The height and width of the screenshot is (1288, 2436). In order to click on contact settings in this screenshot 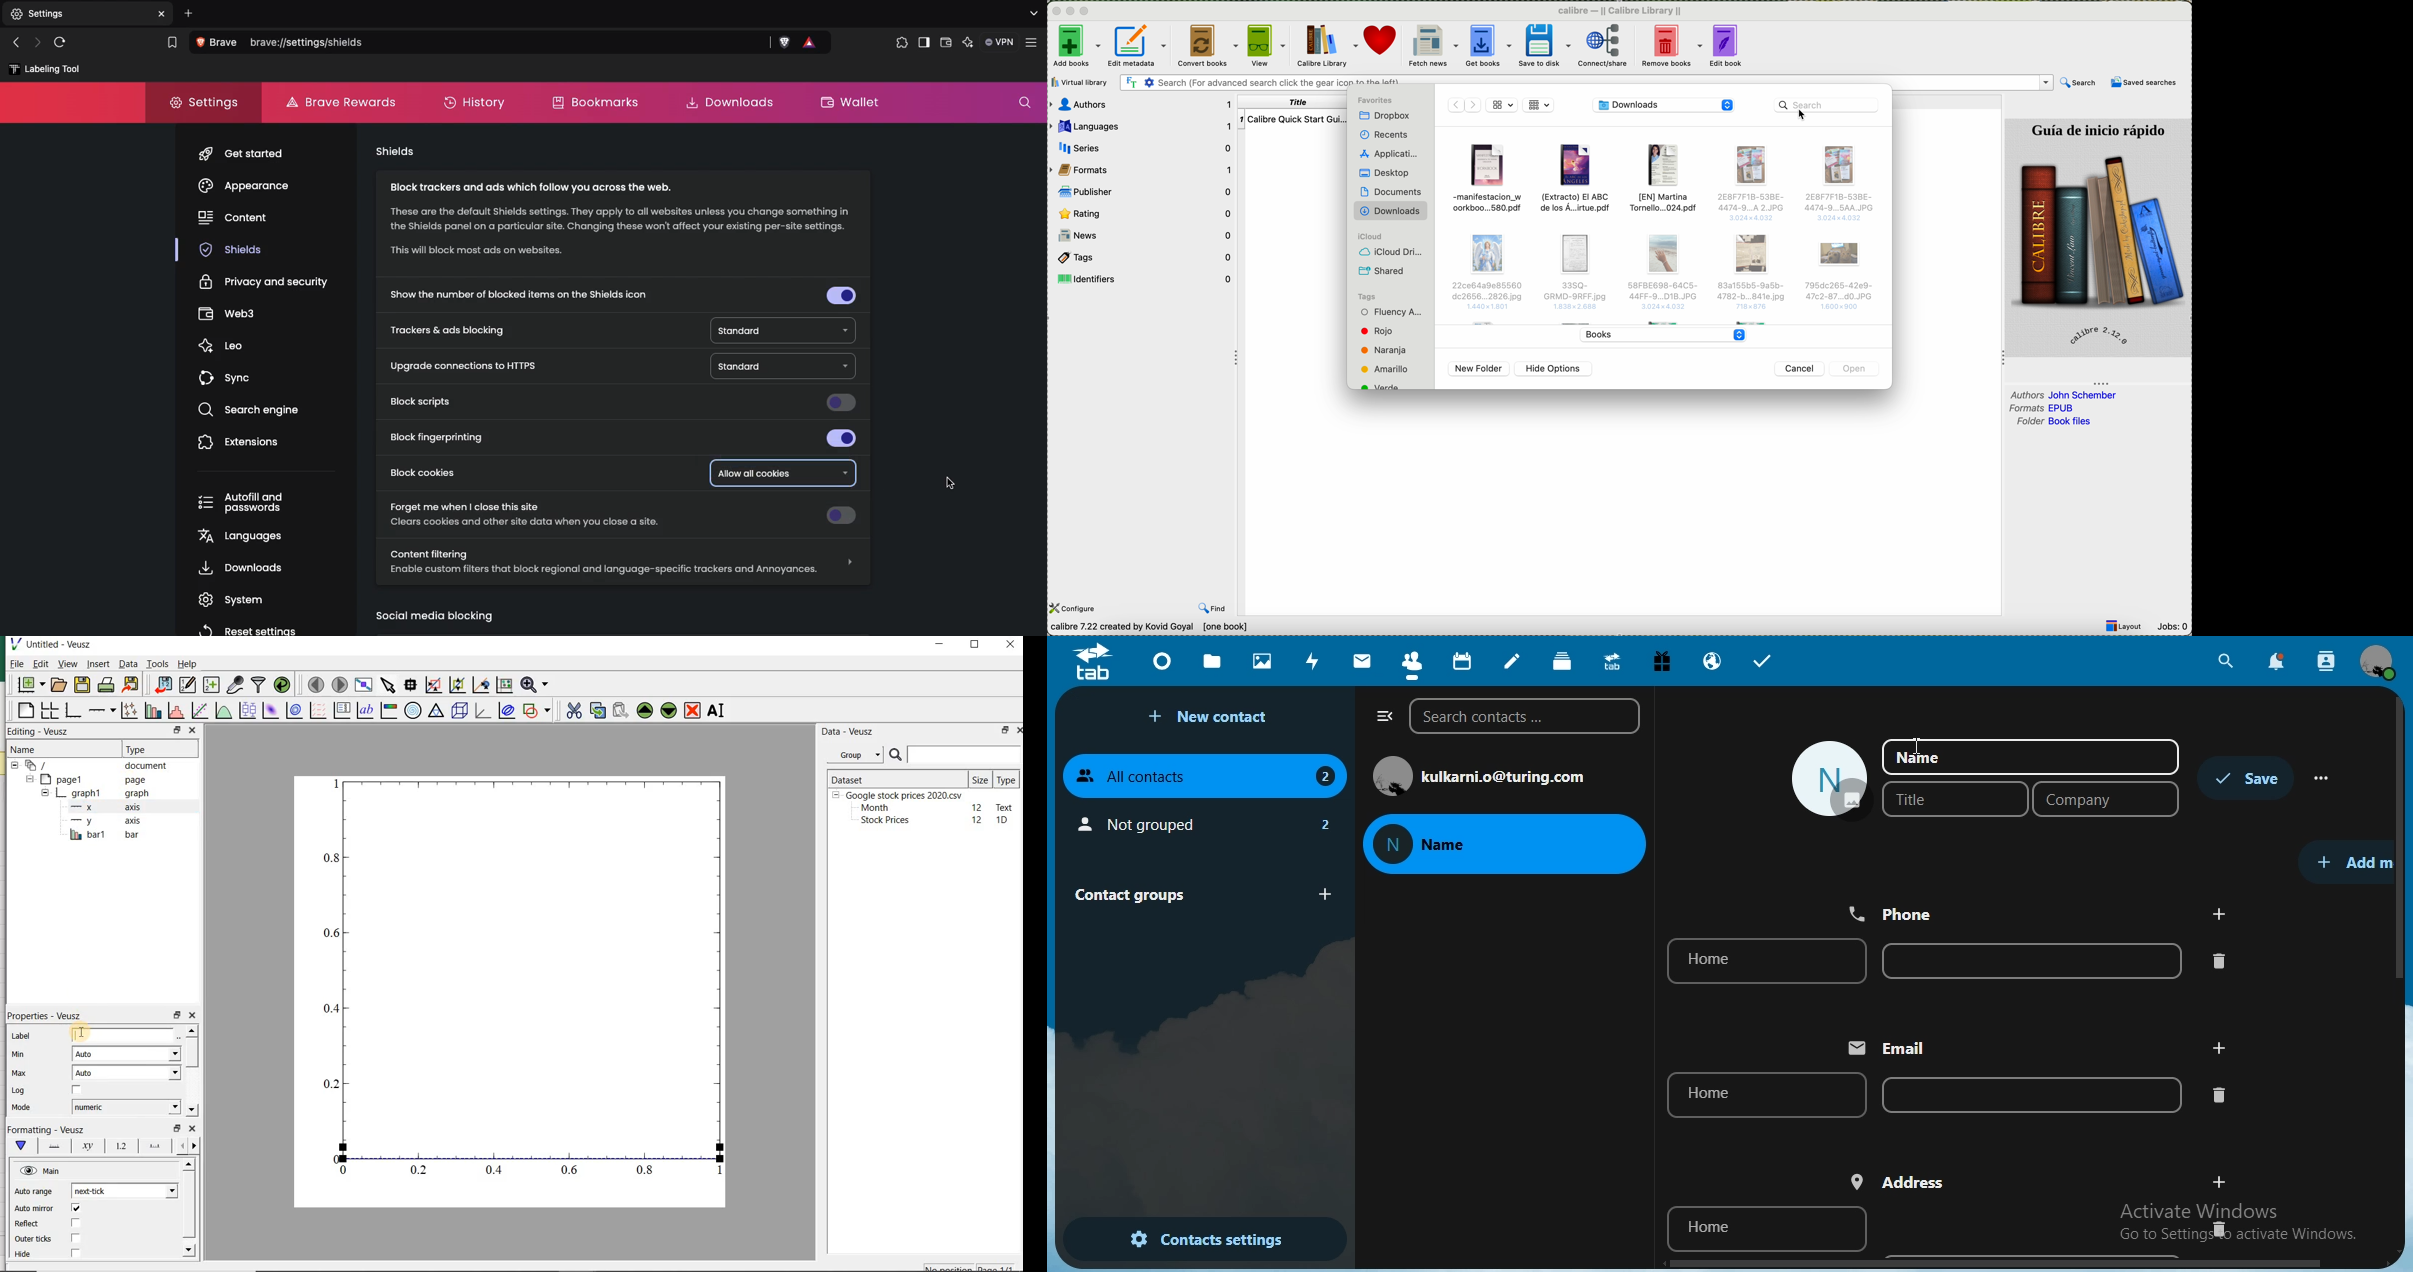, I will do `click(1192, 1237)`.